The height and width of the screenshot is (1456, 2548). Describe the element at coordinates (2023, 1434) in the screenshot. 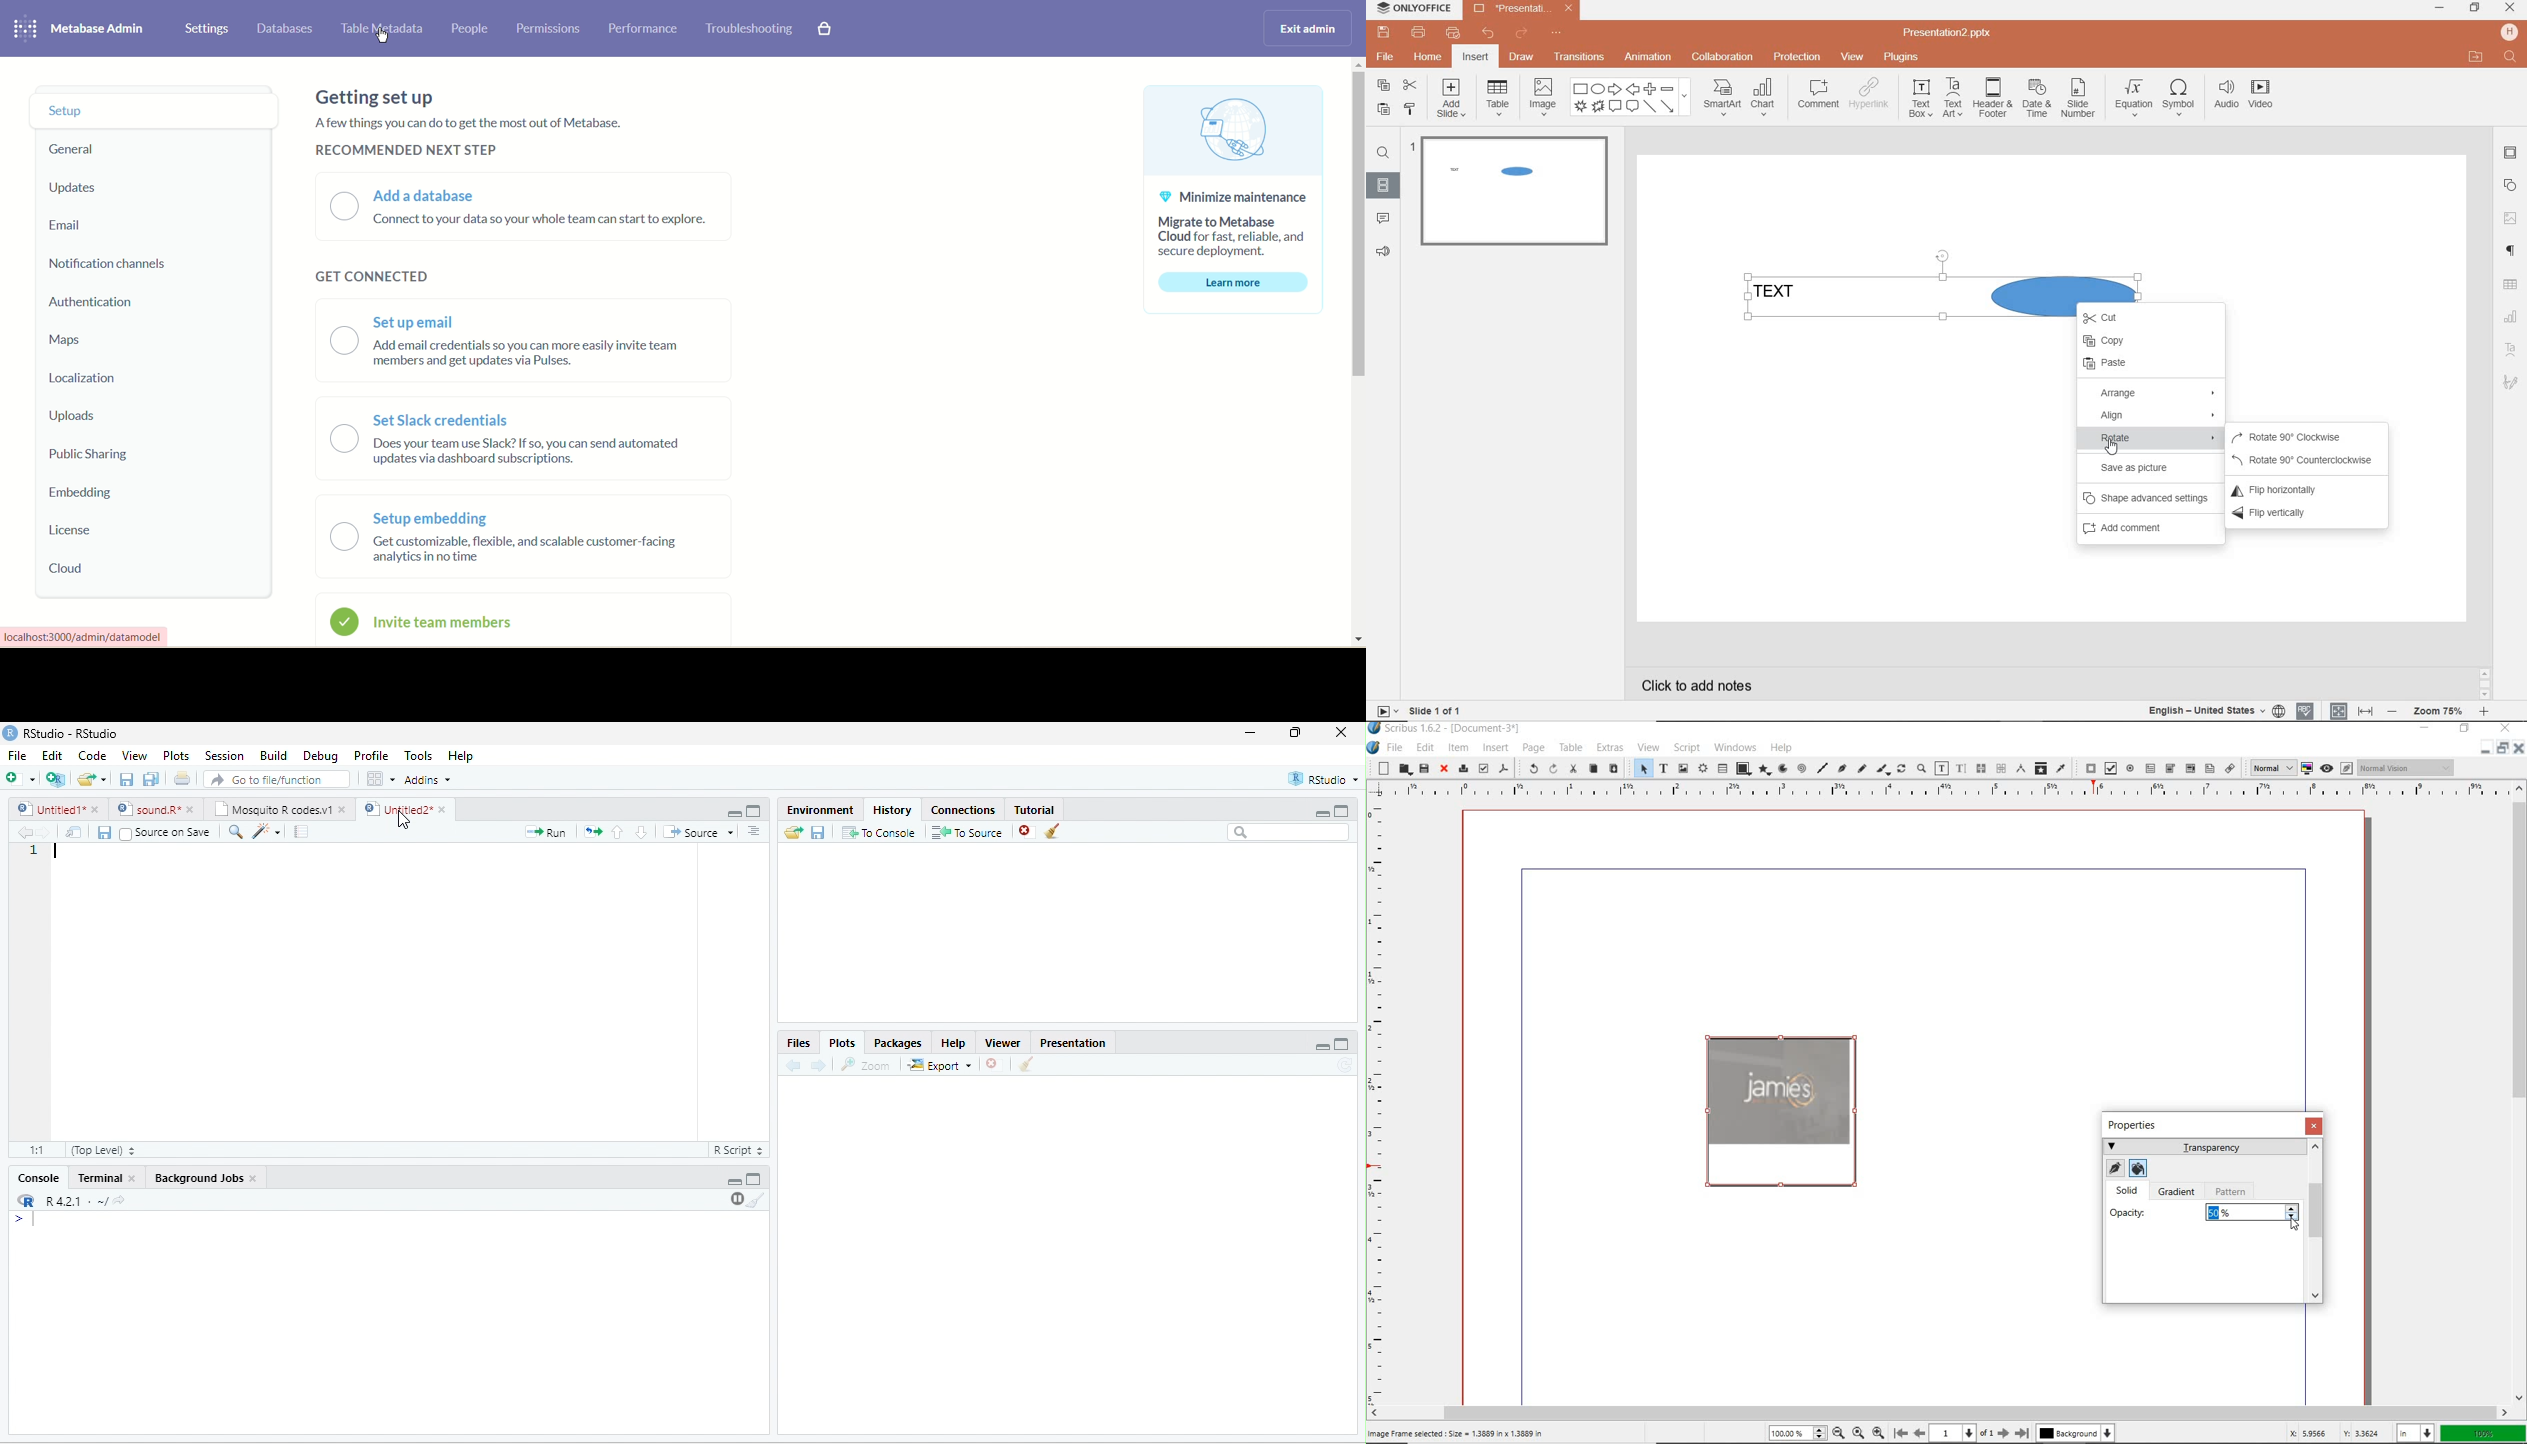

I see `last` at that location.